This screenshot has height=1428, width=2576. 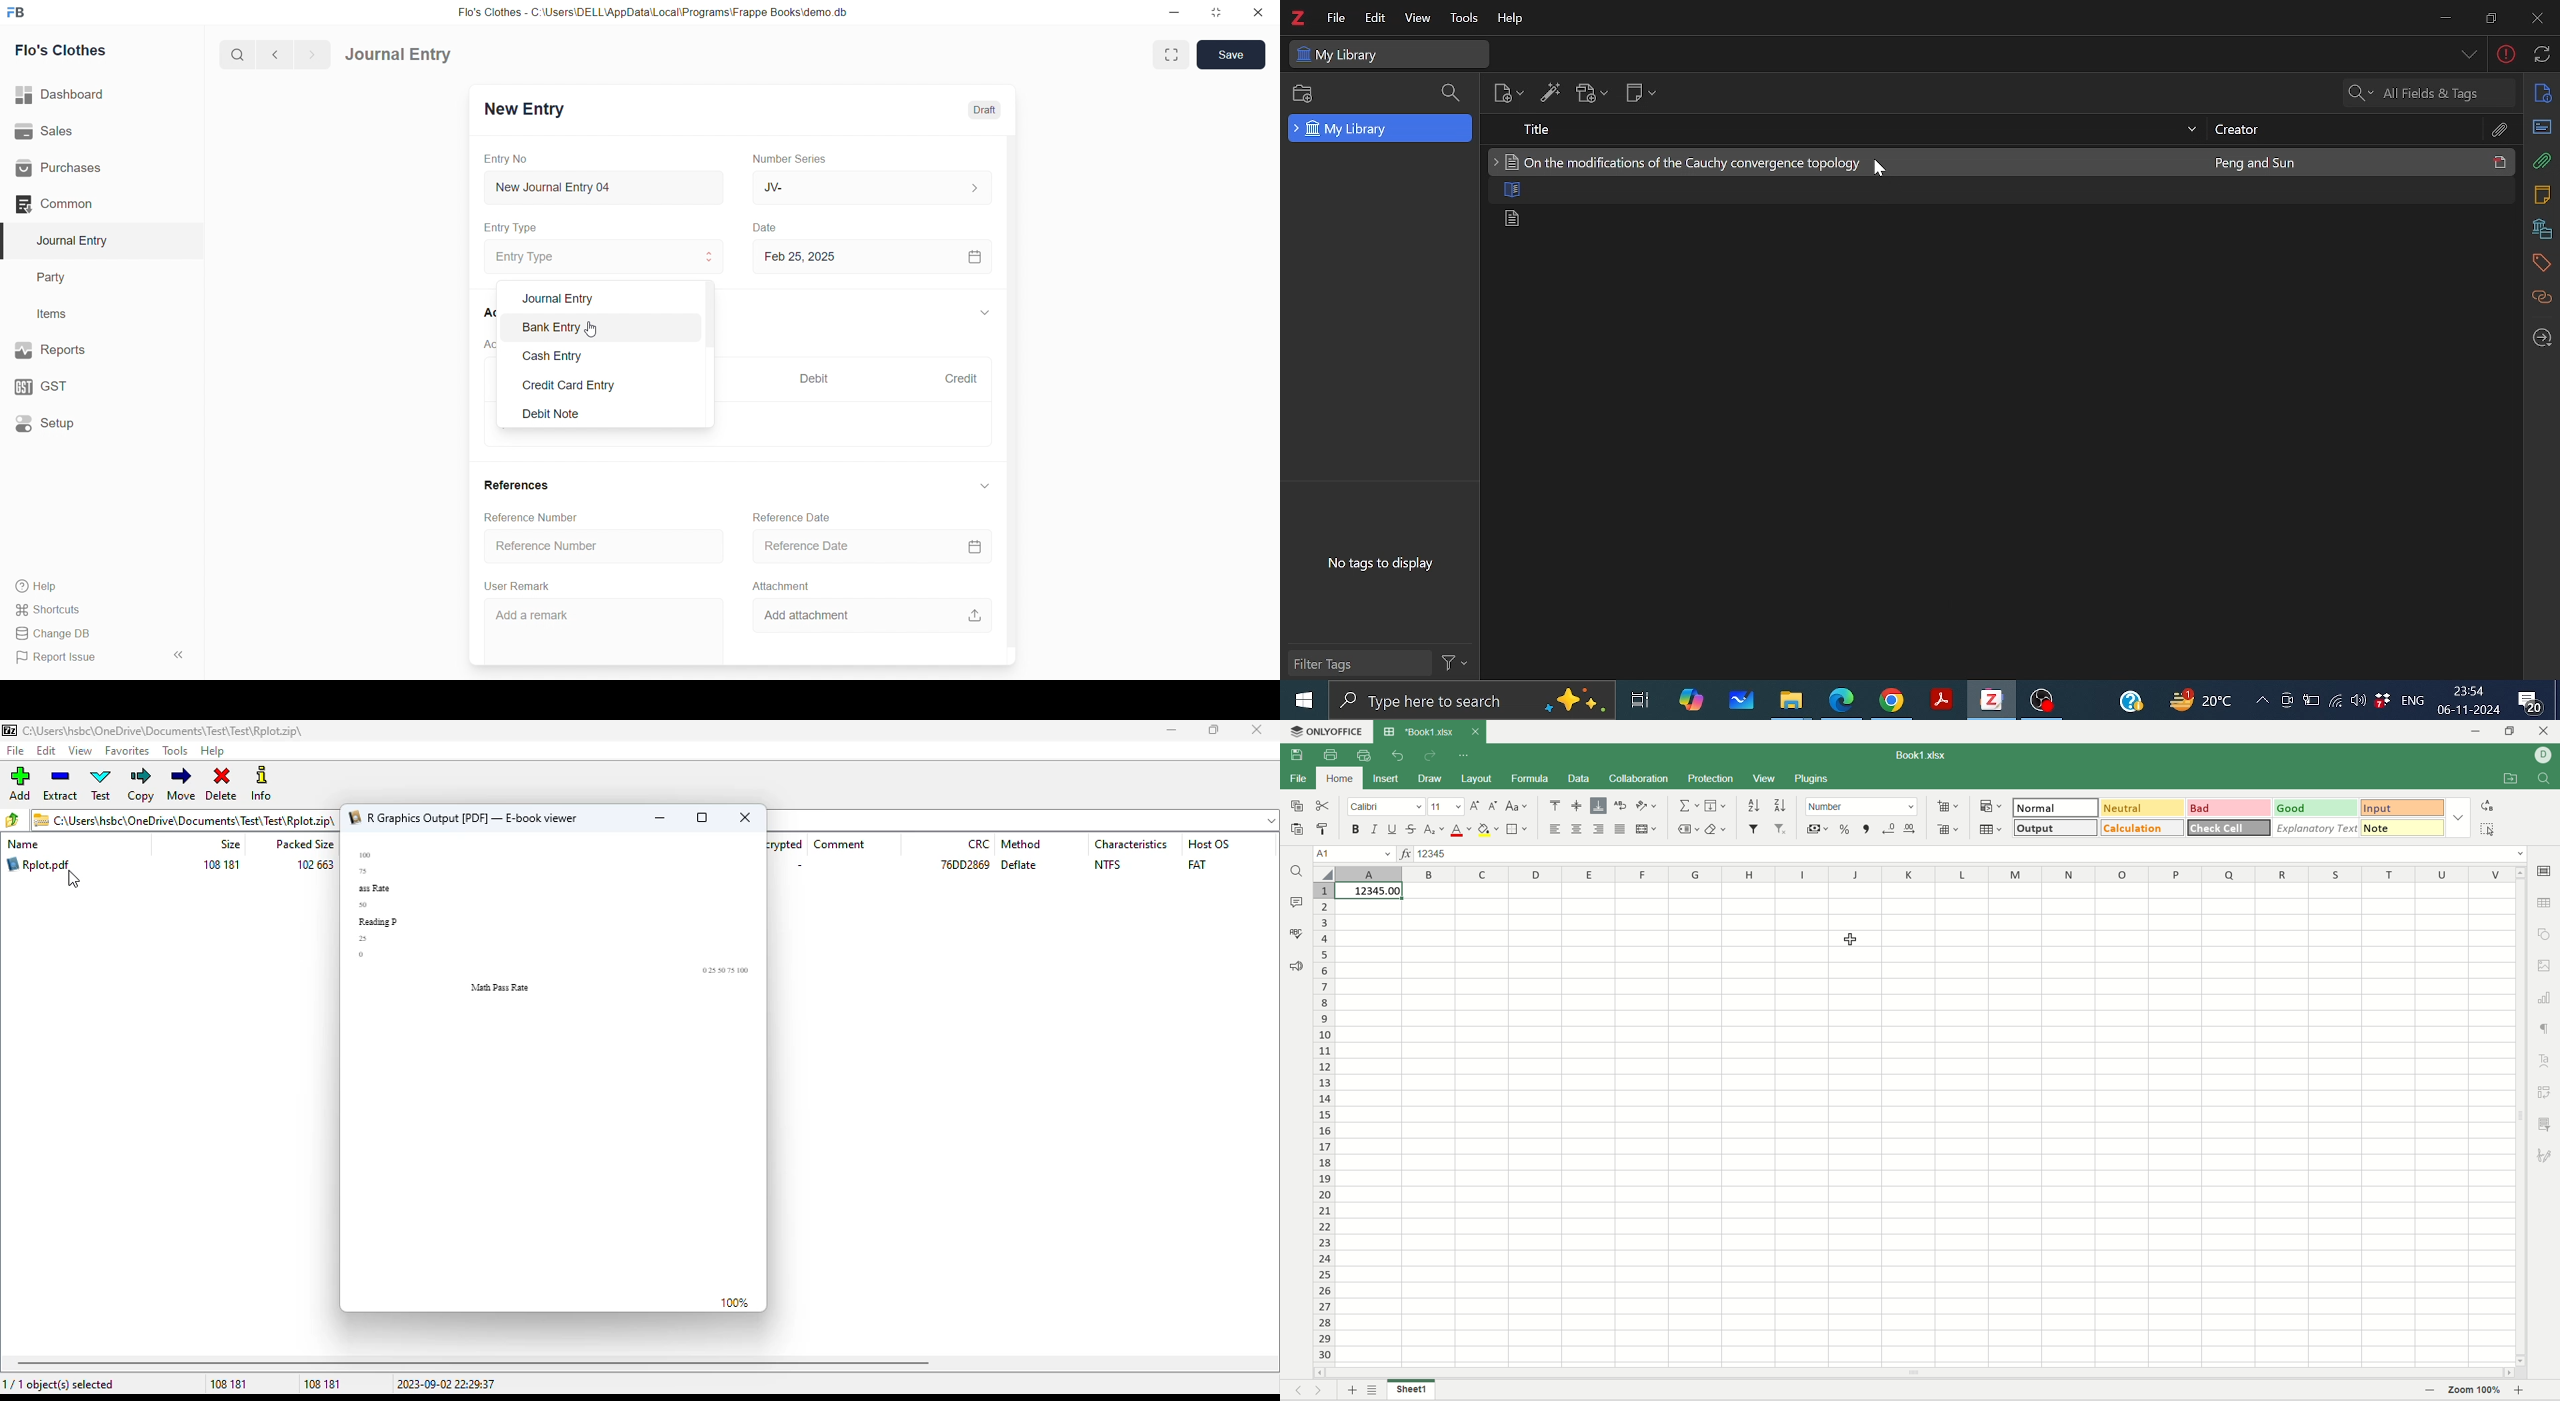 What do you see at coordinates (1621, 829) in the screenshot?
I see `justified` at bounding box center [1621, 829].